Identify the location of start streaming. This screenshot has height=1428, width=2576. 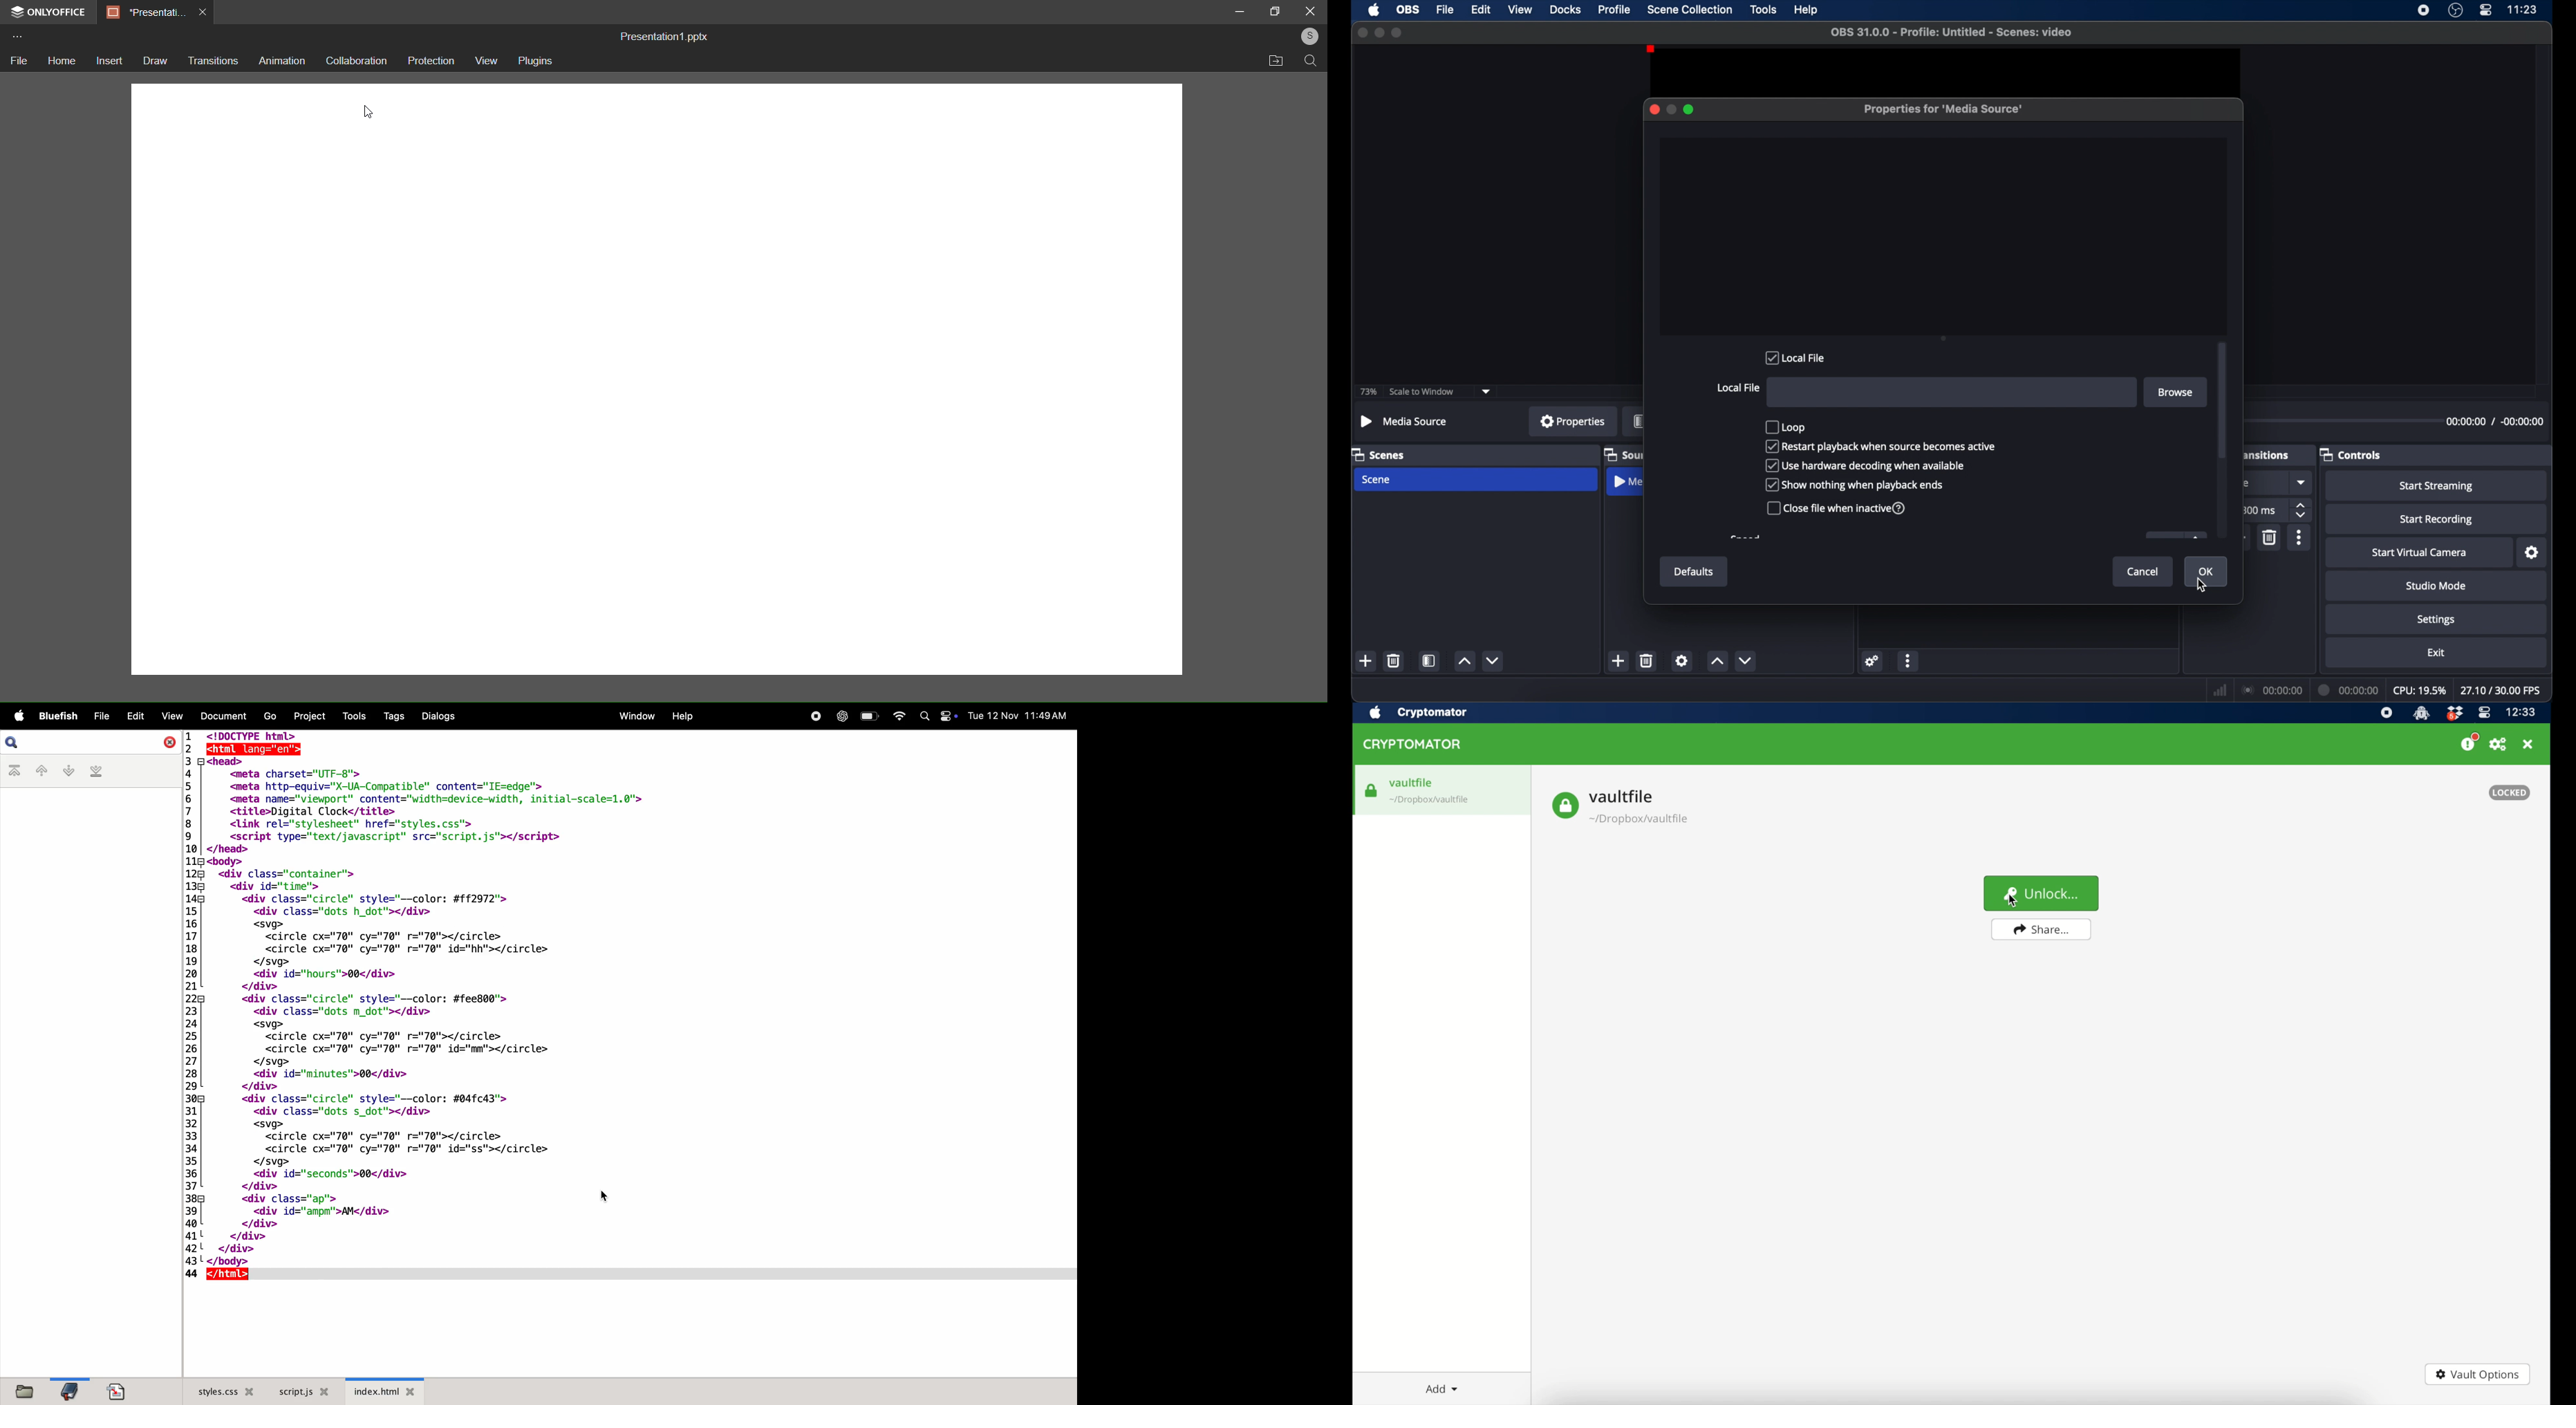
(2438, 487).